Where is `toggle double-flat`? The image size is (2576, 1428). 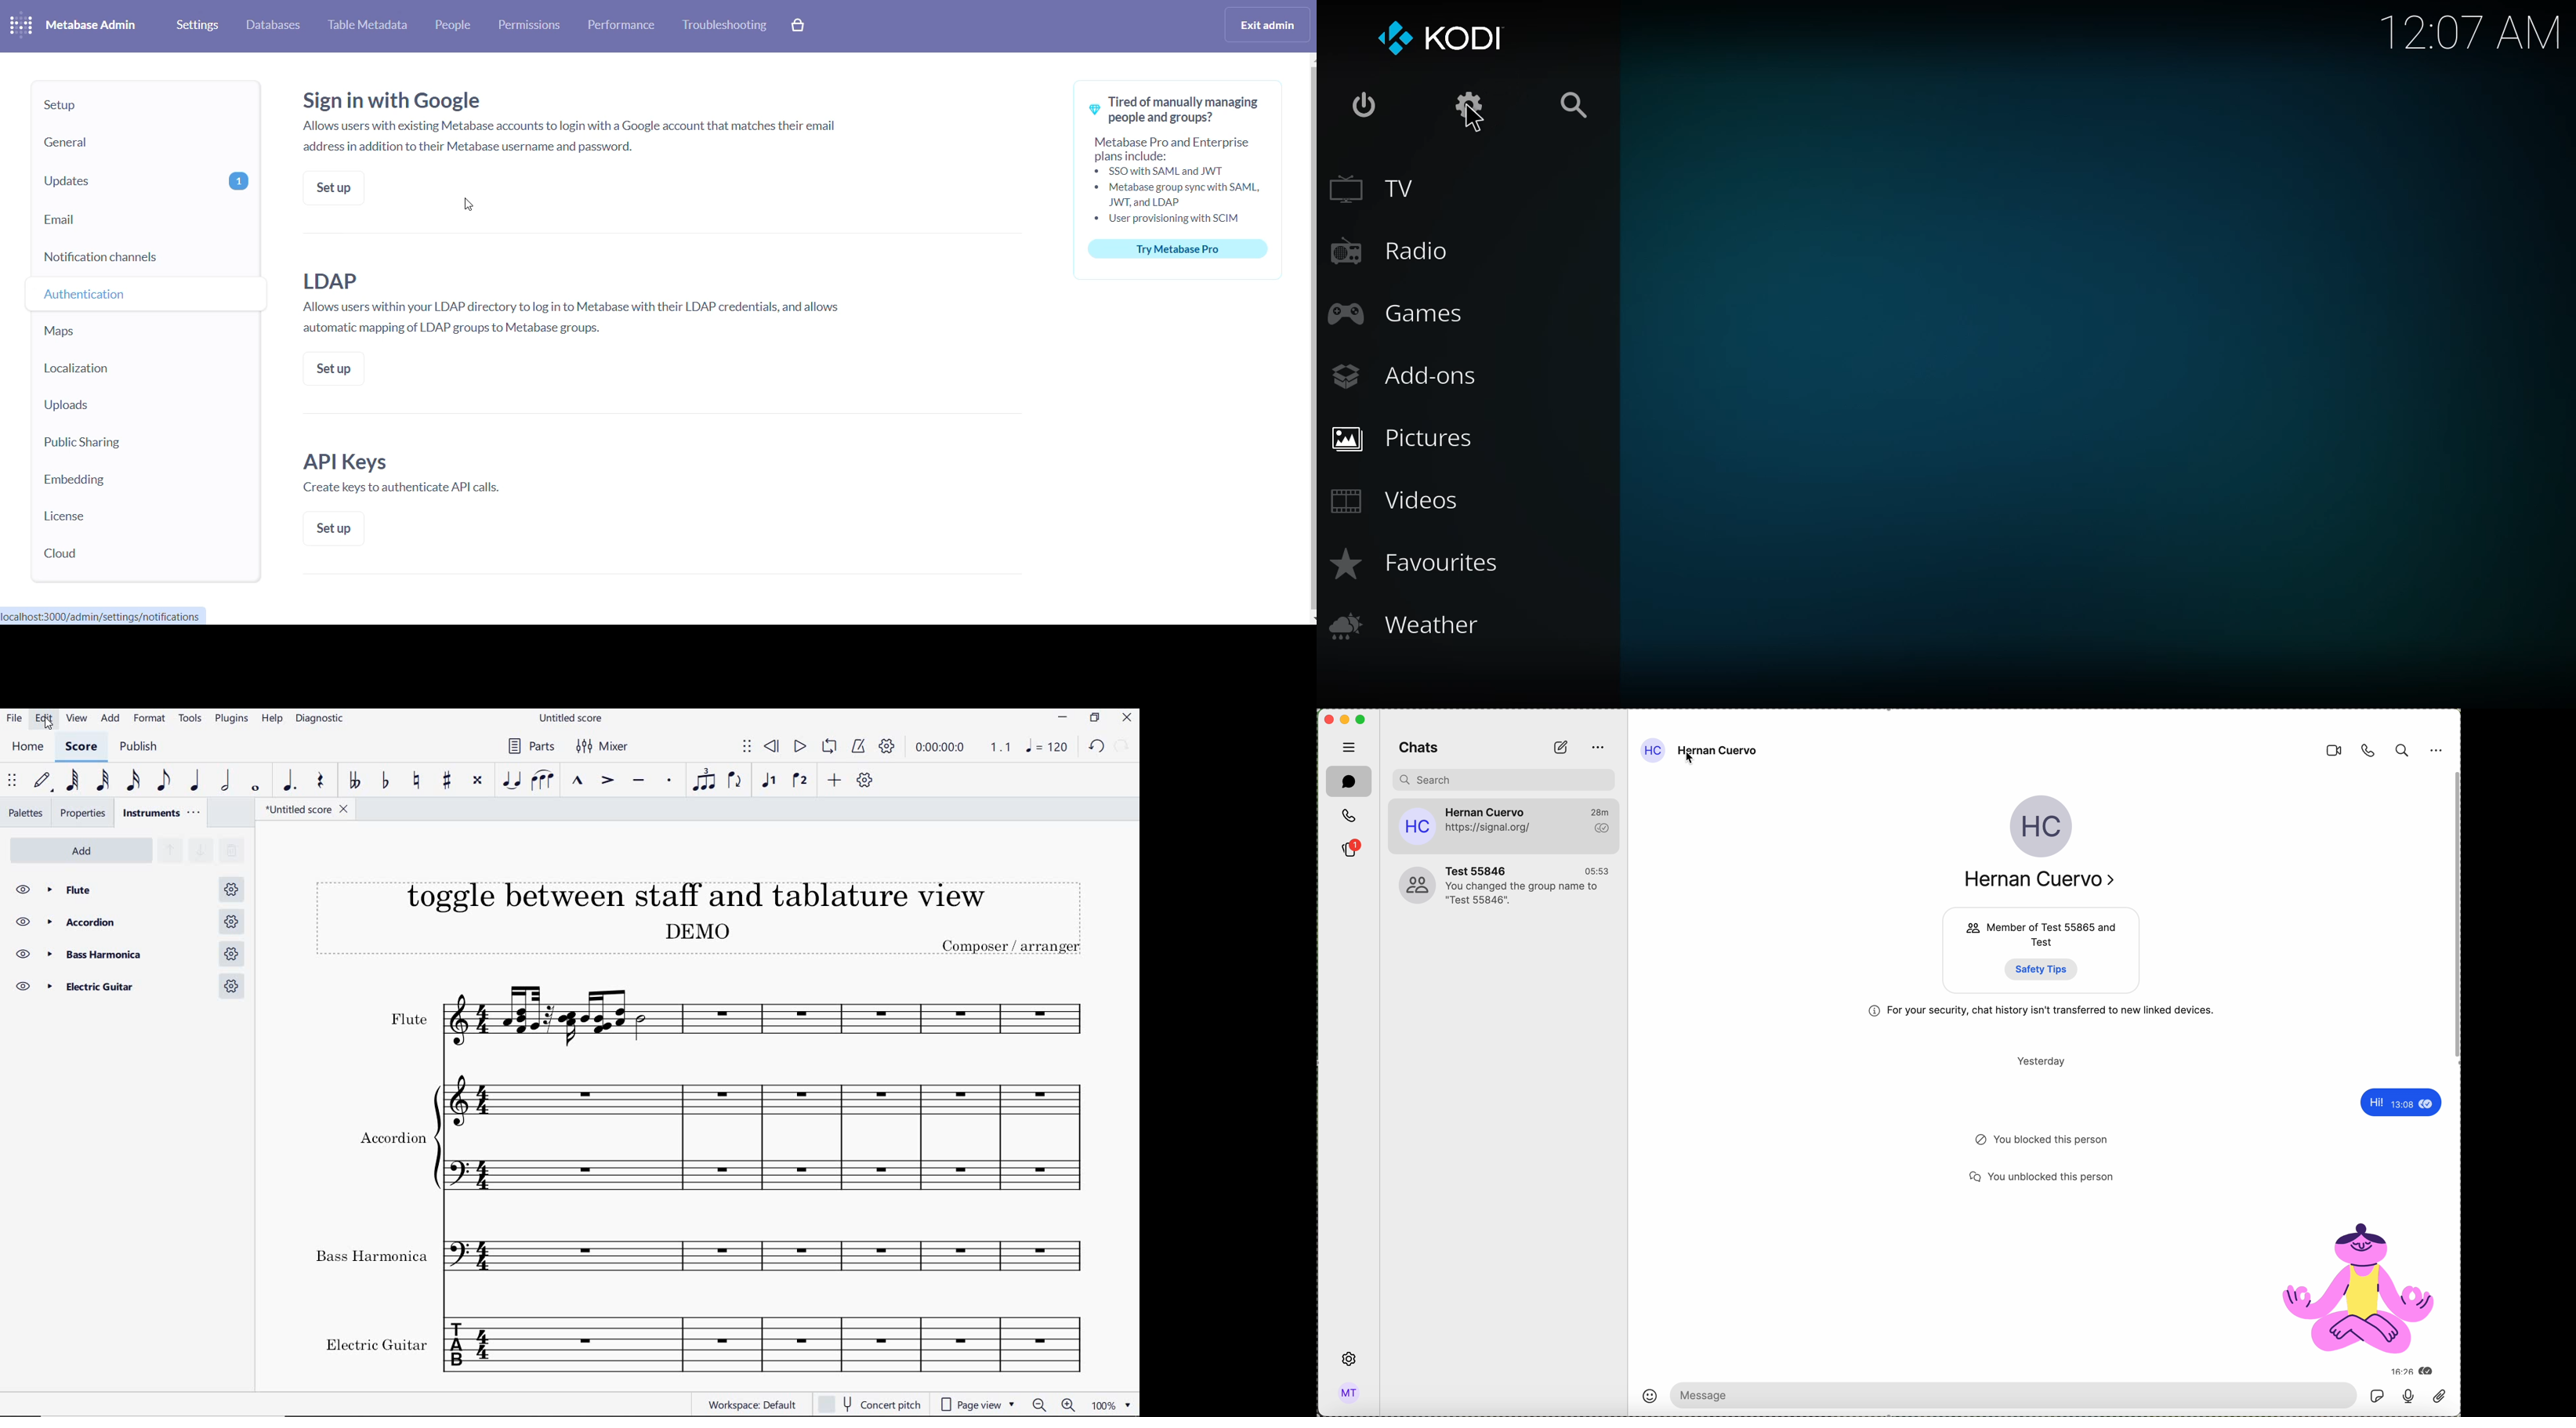 toggle double-flat is located at coordinates (356, 779).